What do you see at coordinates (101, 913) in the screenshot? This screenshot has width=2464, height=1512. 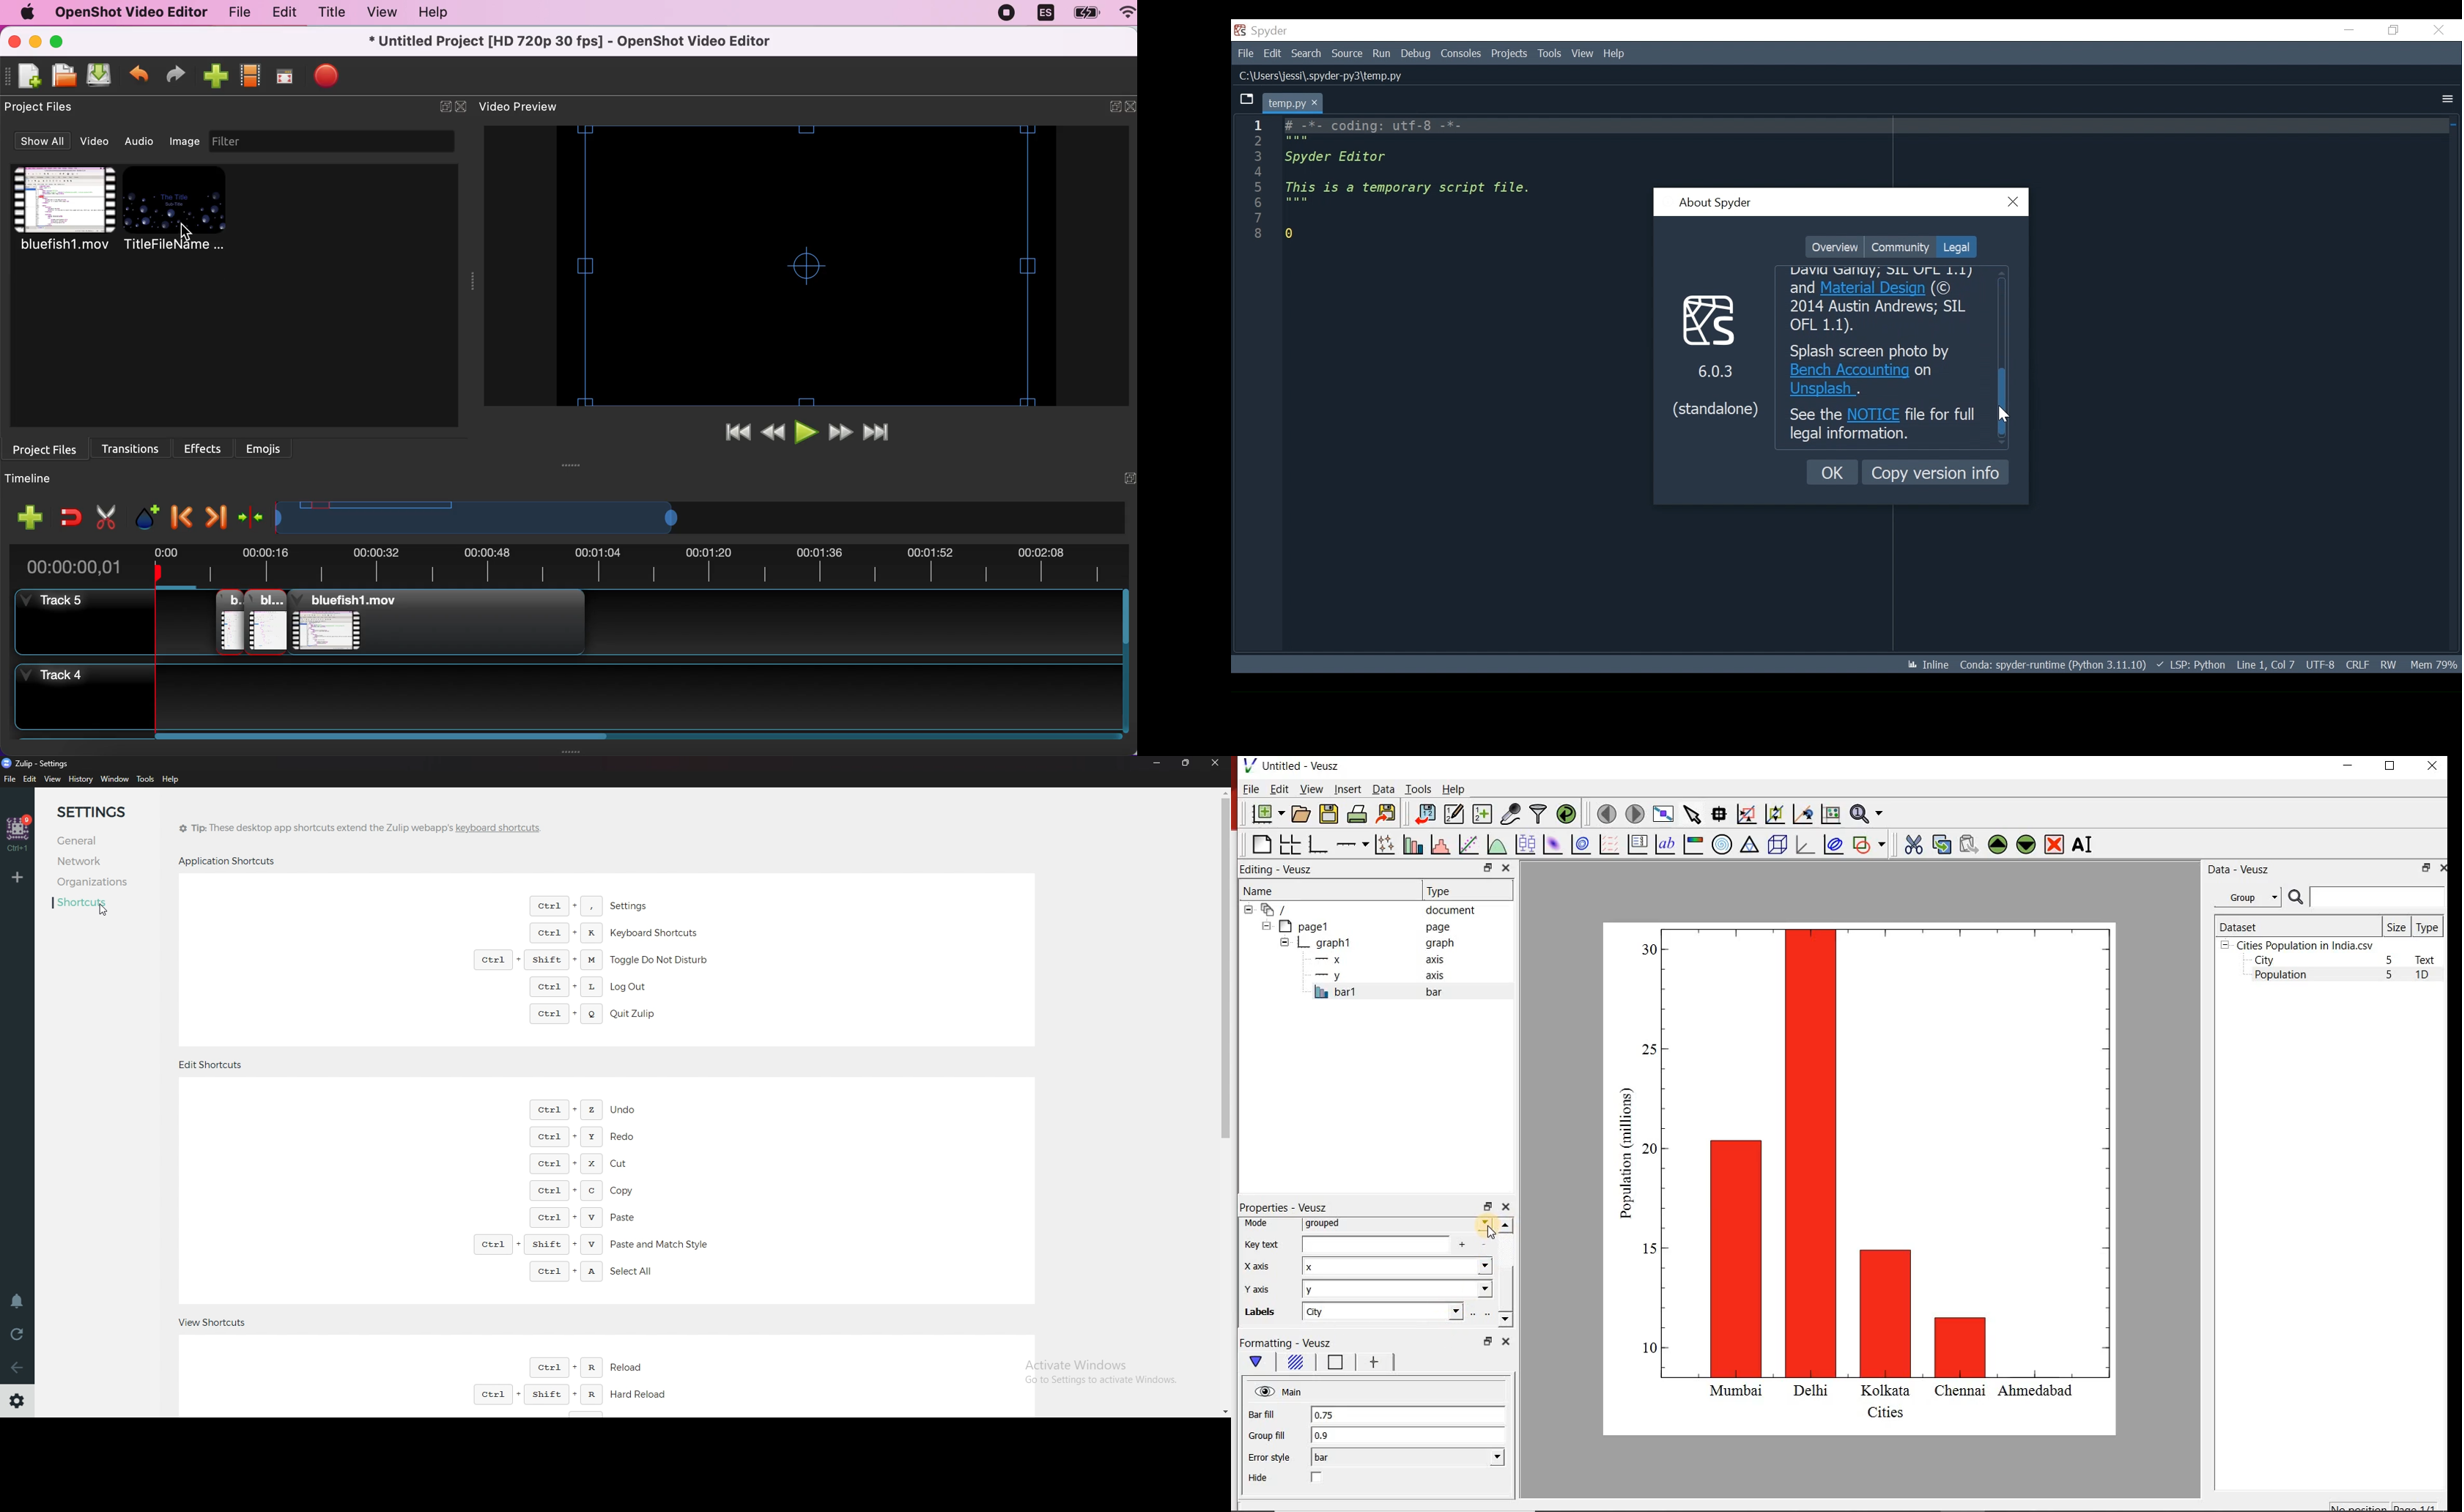 I see `Cursor` at bounding box center [101, 913].